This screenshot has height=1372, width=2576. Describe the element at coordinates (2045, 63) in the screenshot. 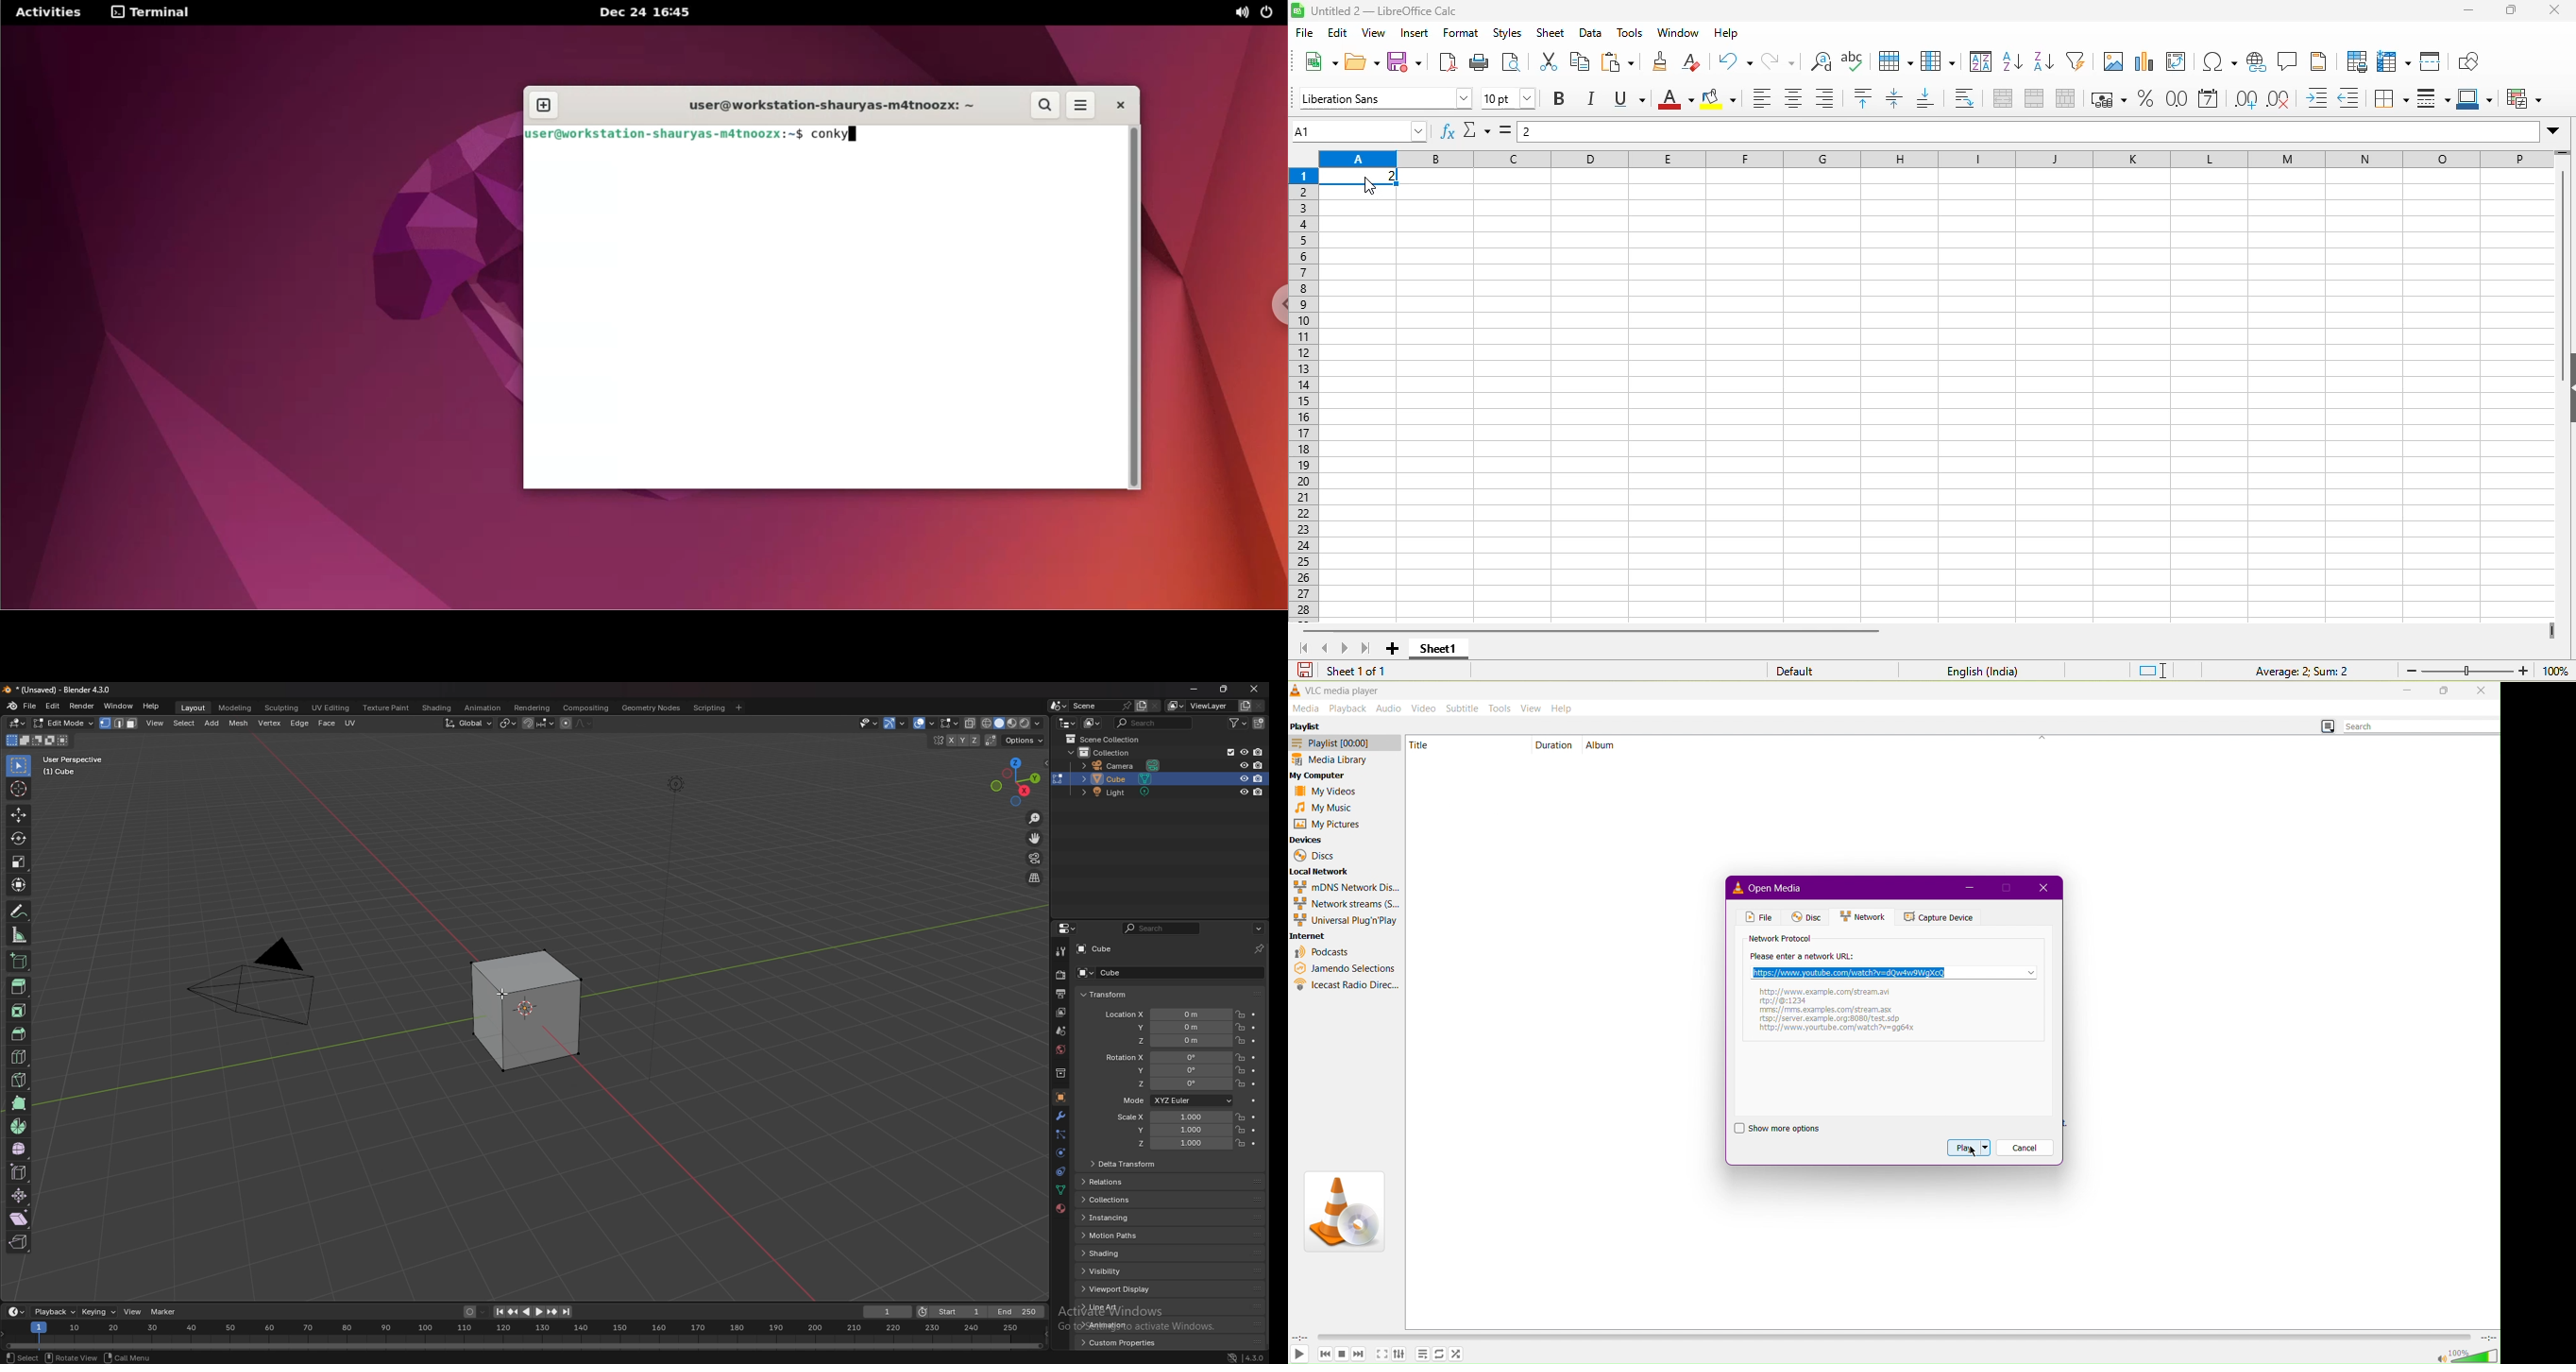

I see `sort descending` at that location.